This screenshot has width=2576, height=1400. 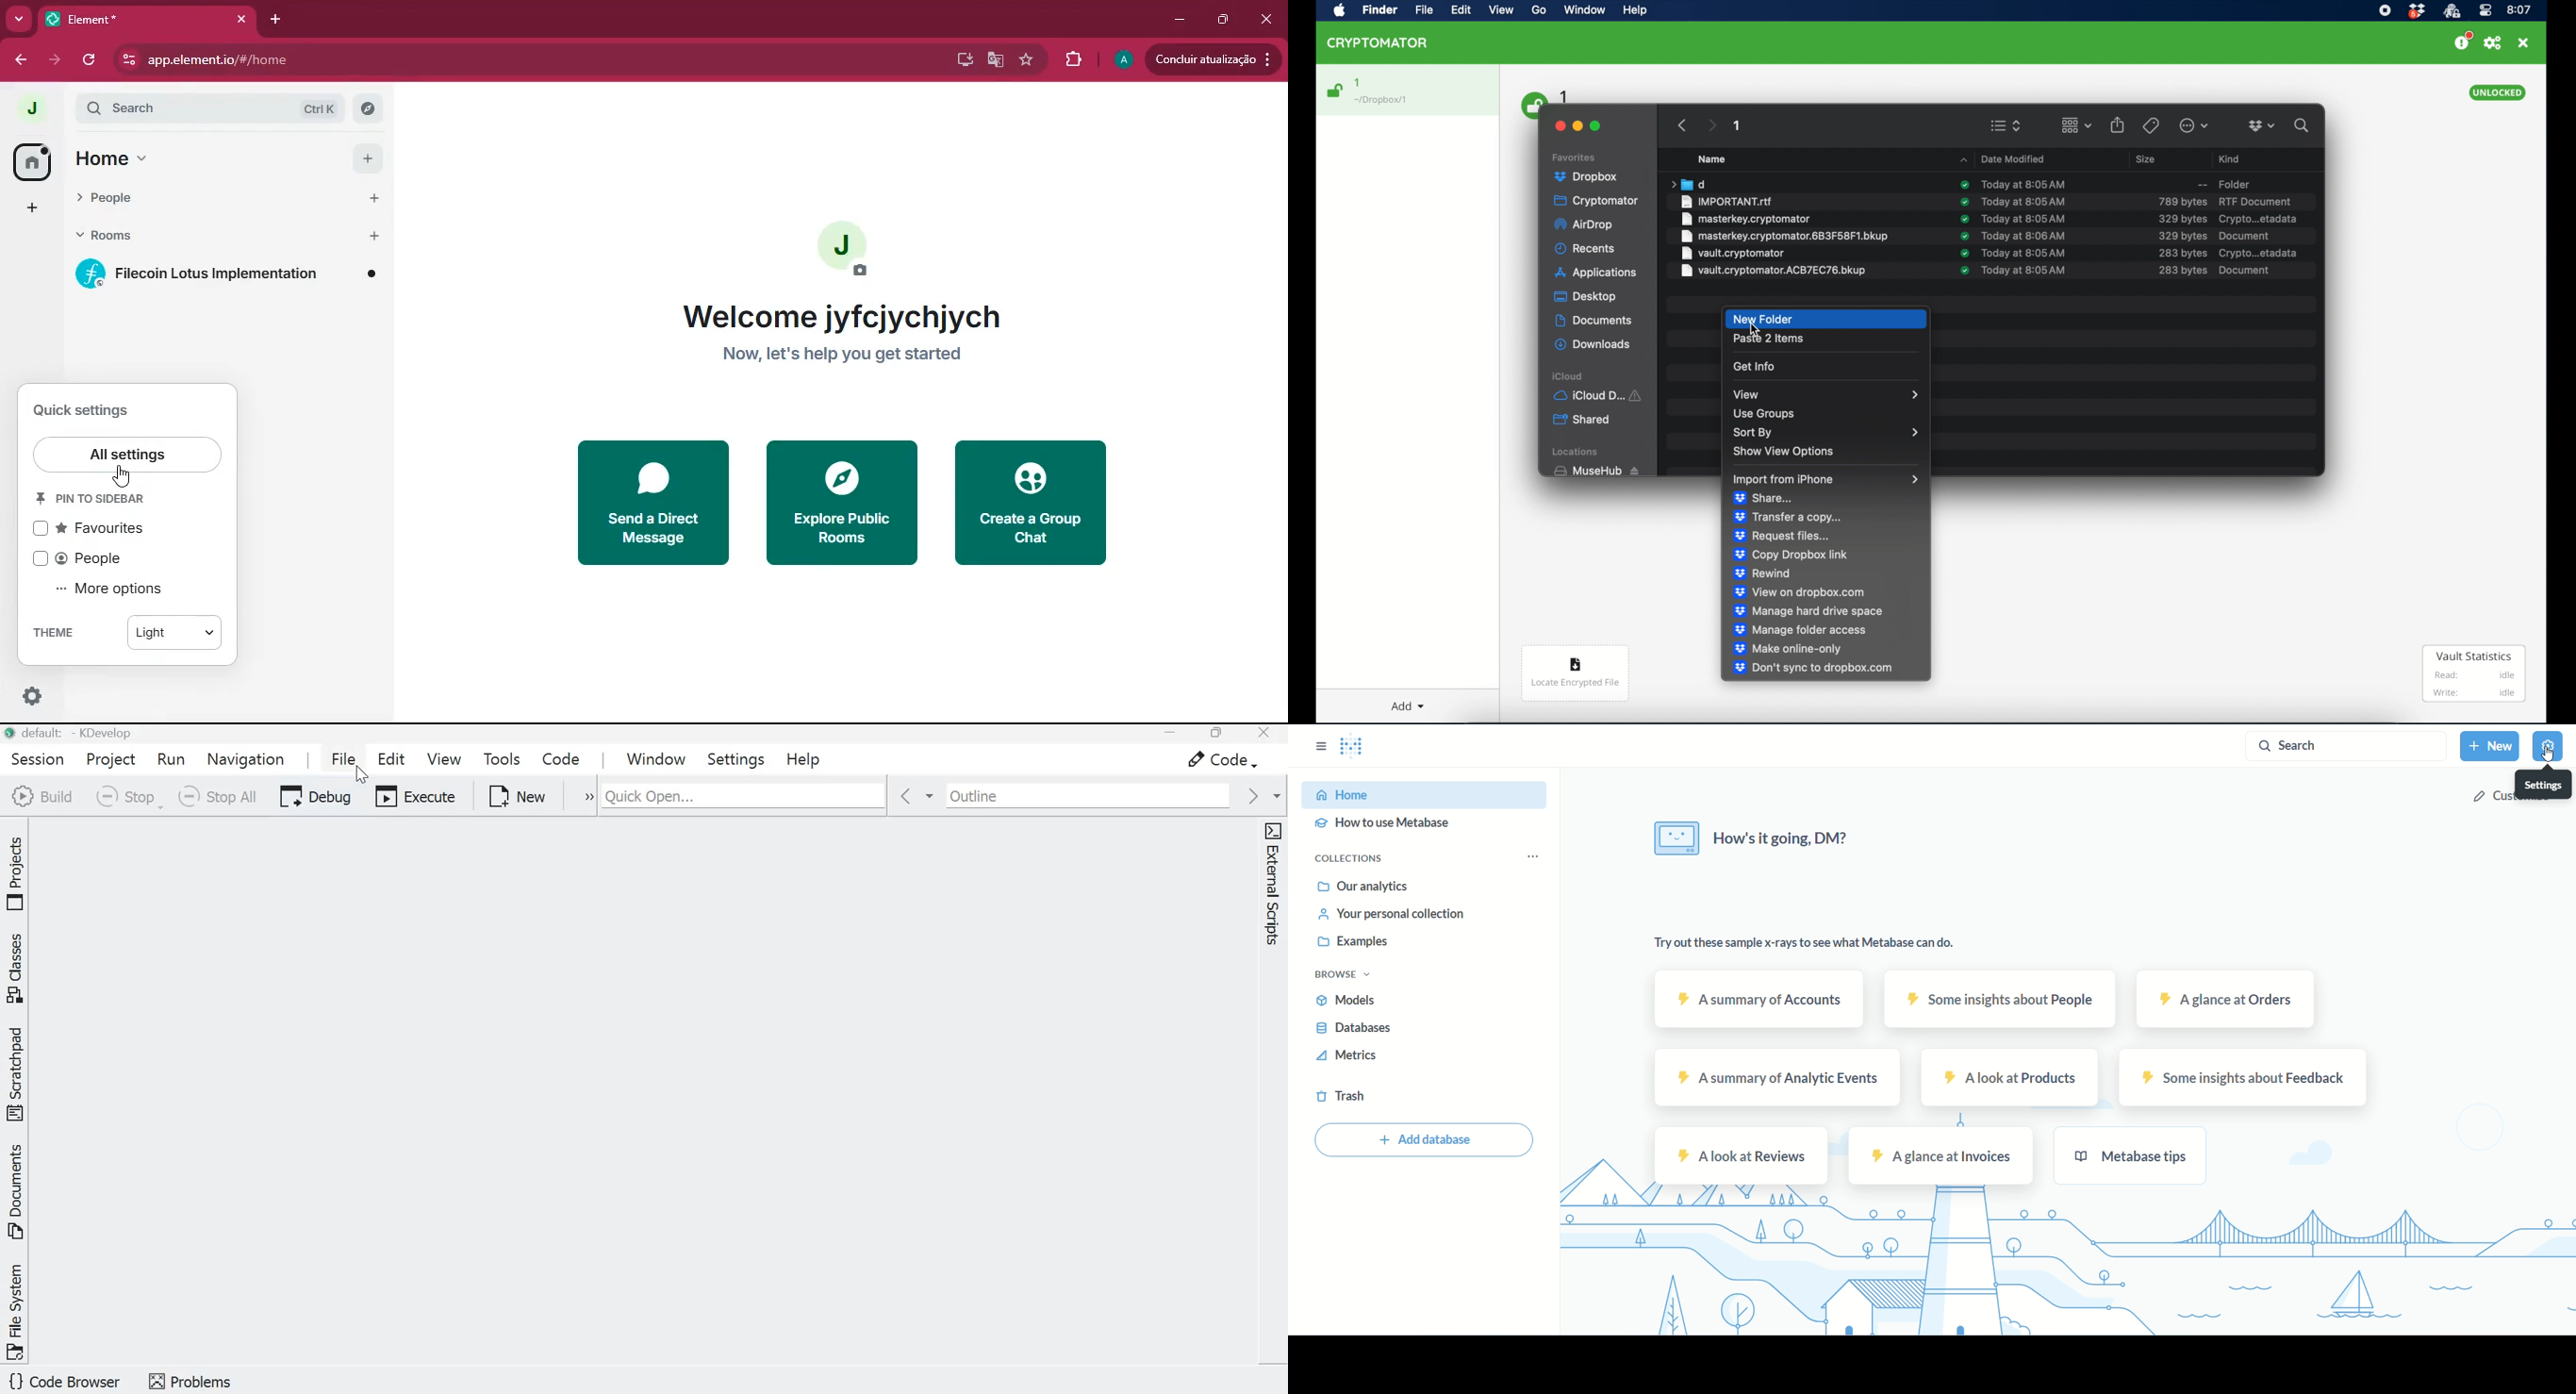 I want to click on change item grouping, so click(x=2076, y=125).